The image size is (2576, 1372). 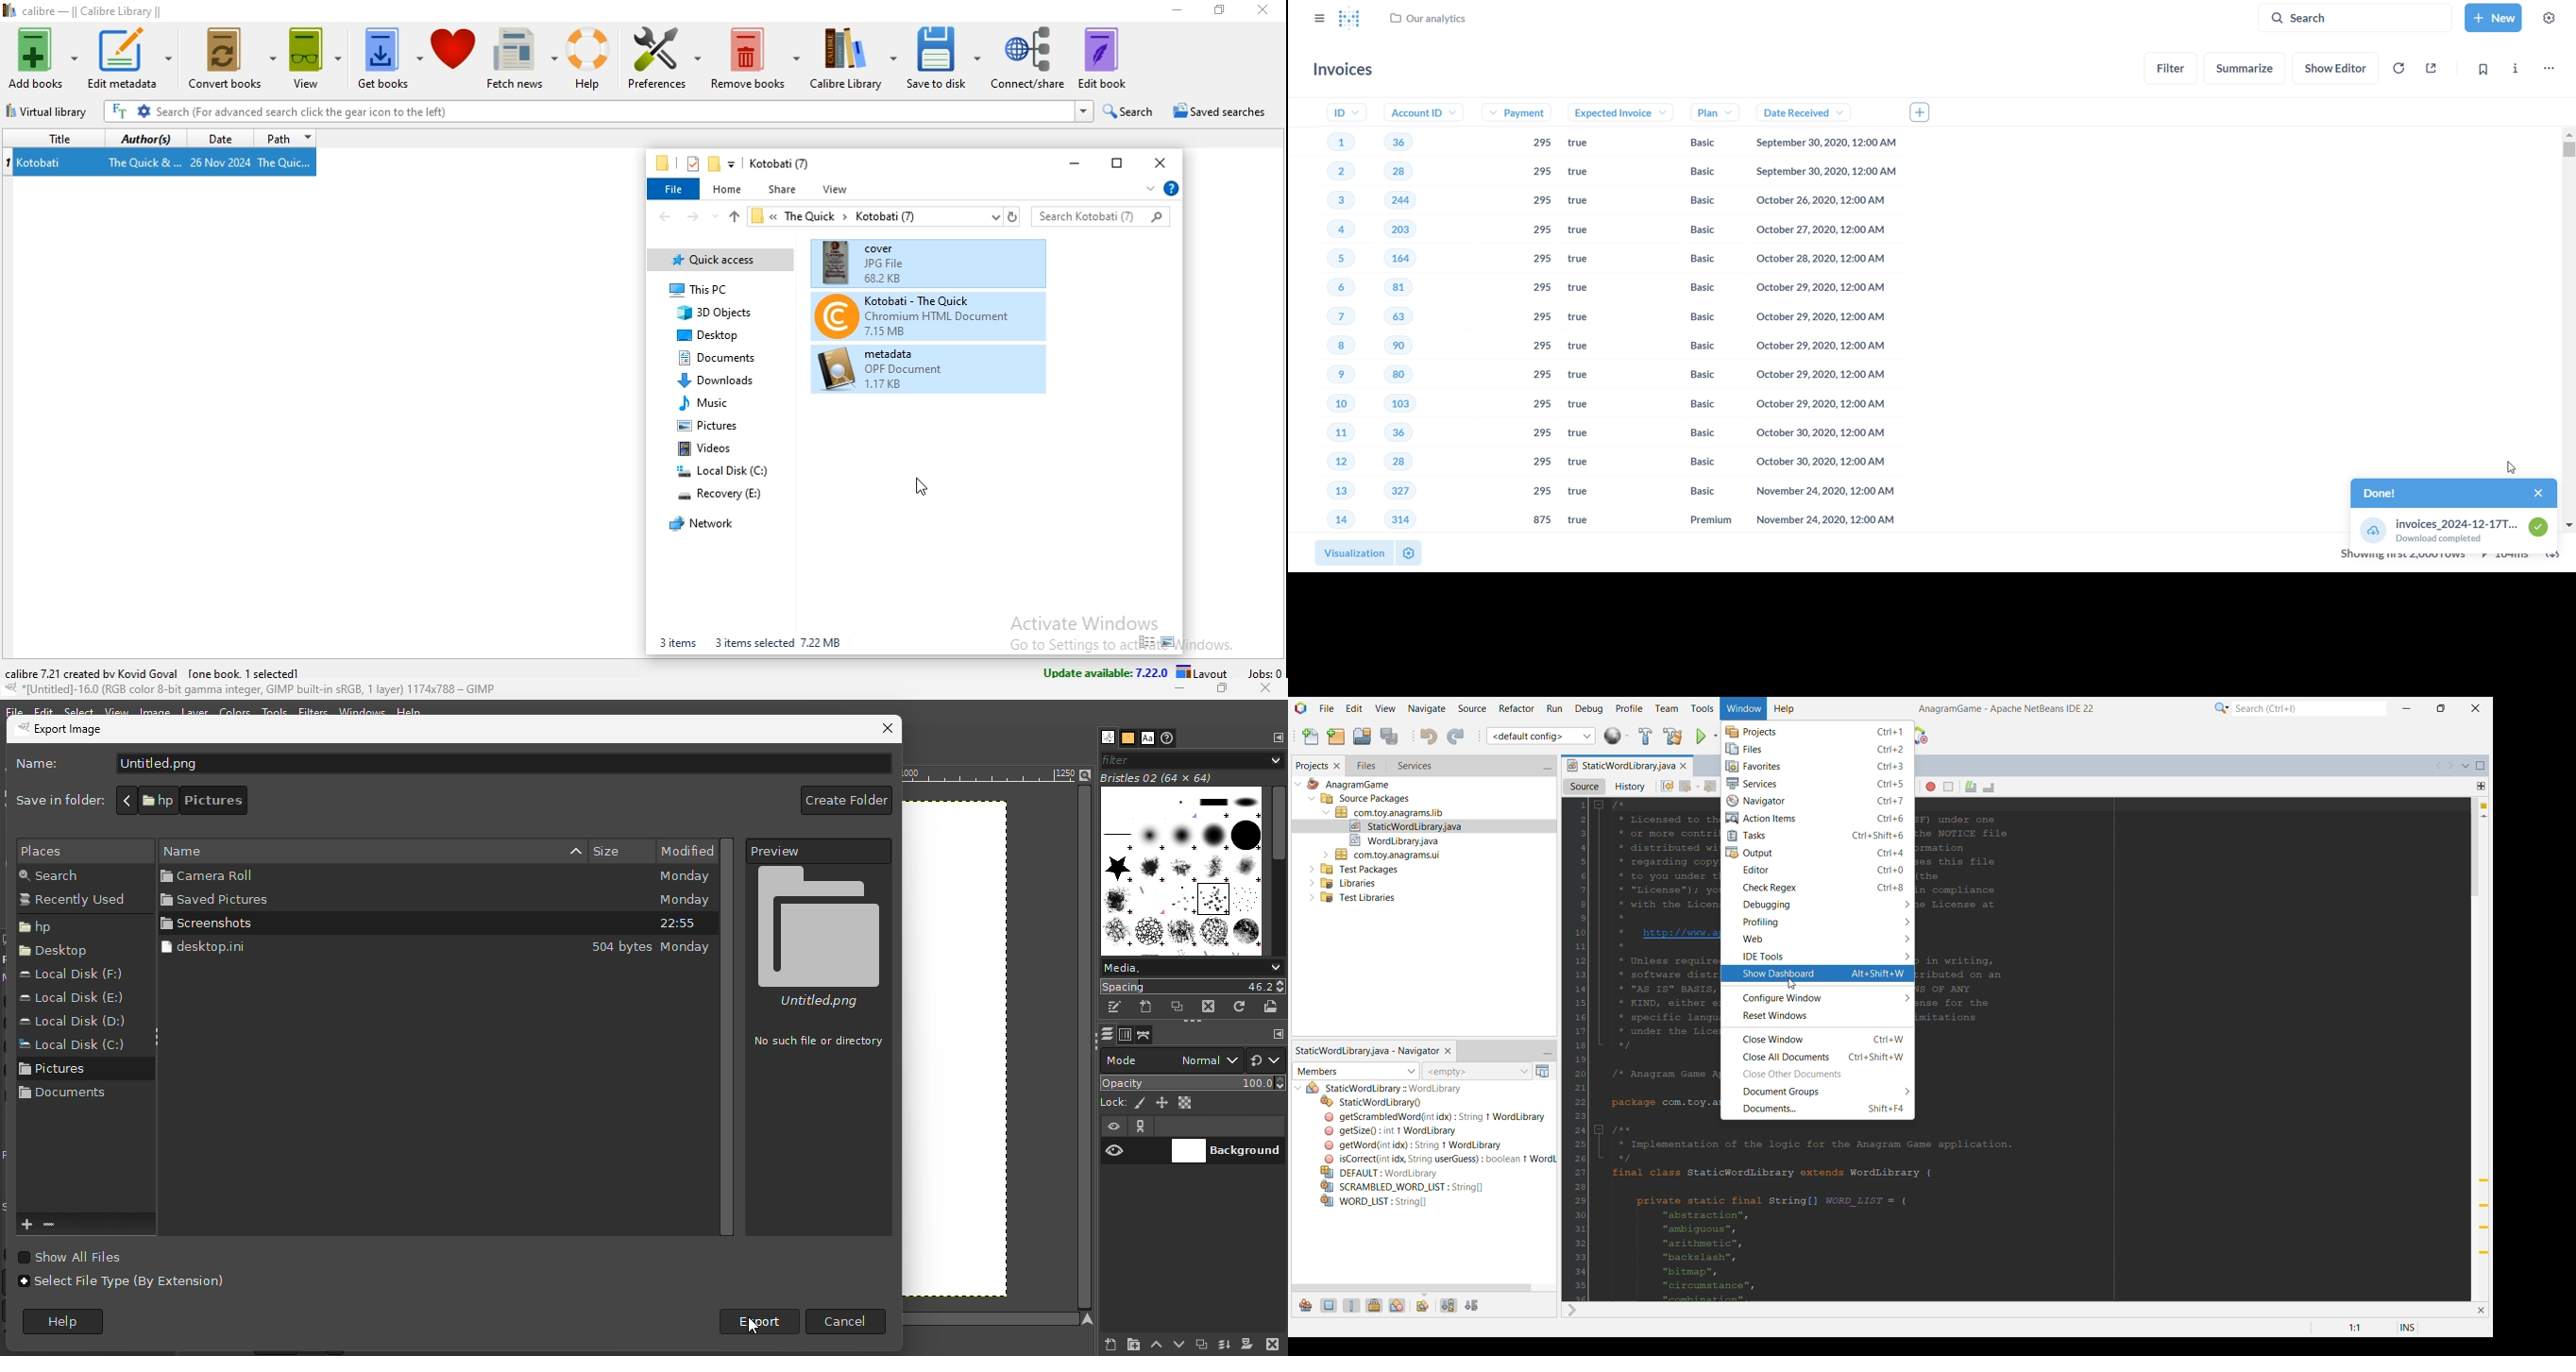 I want to click on Image tags, so click(x=1183, y=873).